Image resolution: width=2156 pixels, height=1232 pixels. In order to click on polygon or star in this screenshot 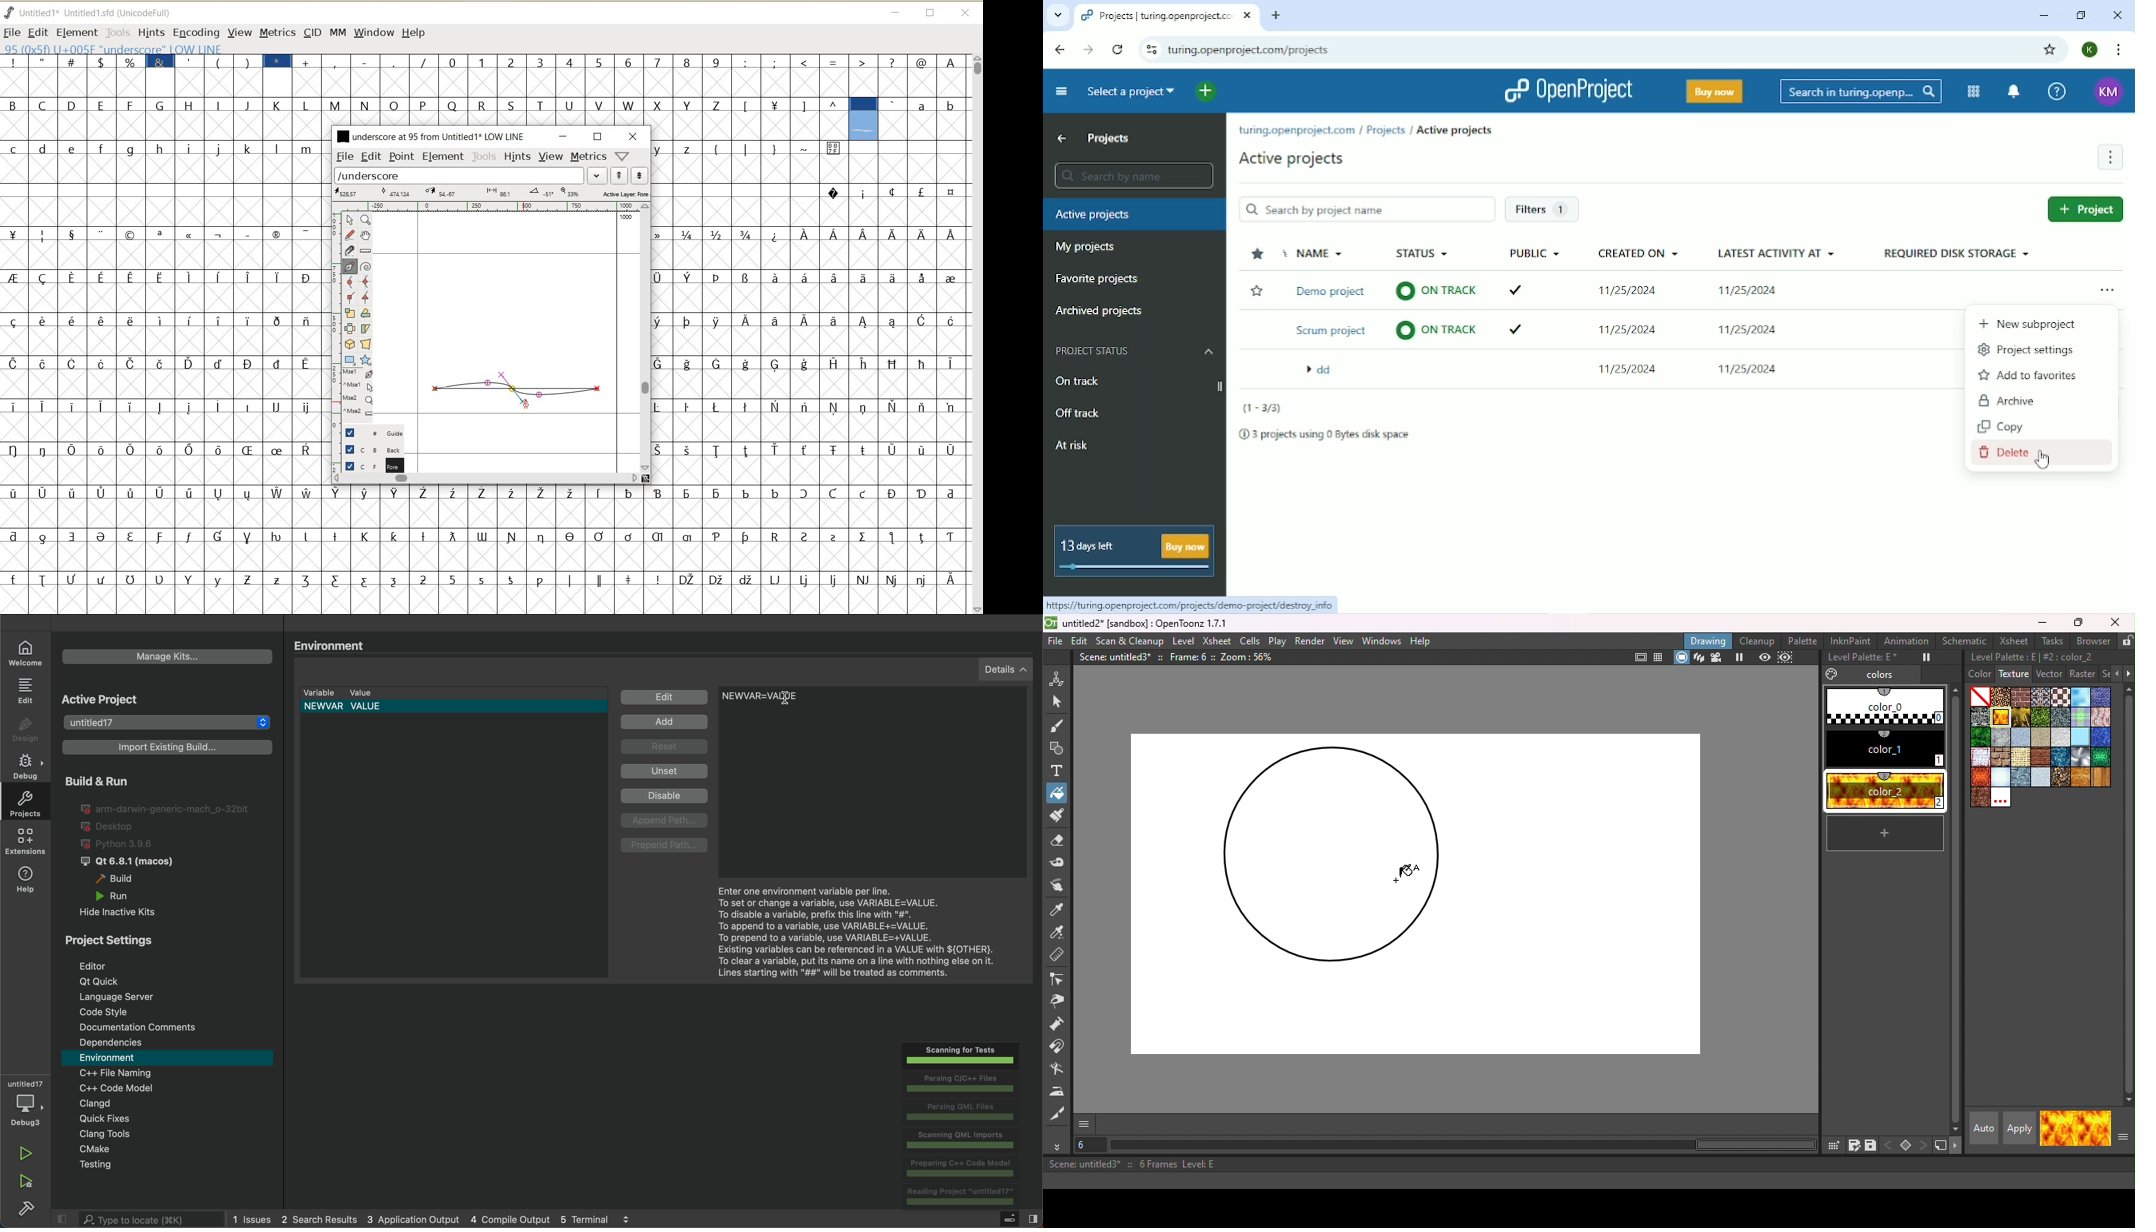, I will do `click(365, 360)`.